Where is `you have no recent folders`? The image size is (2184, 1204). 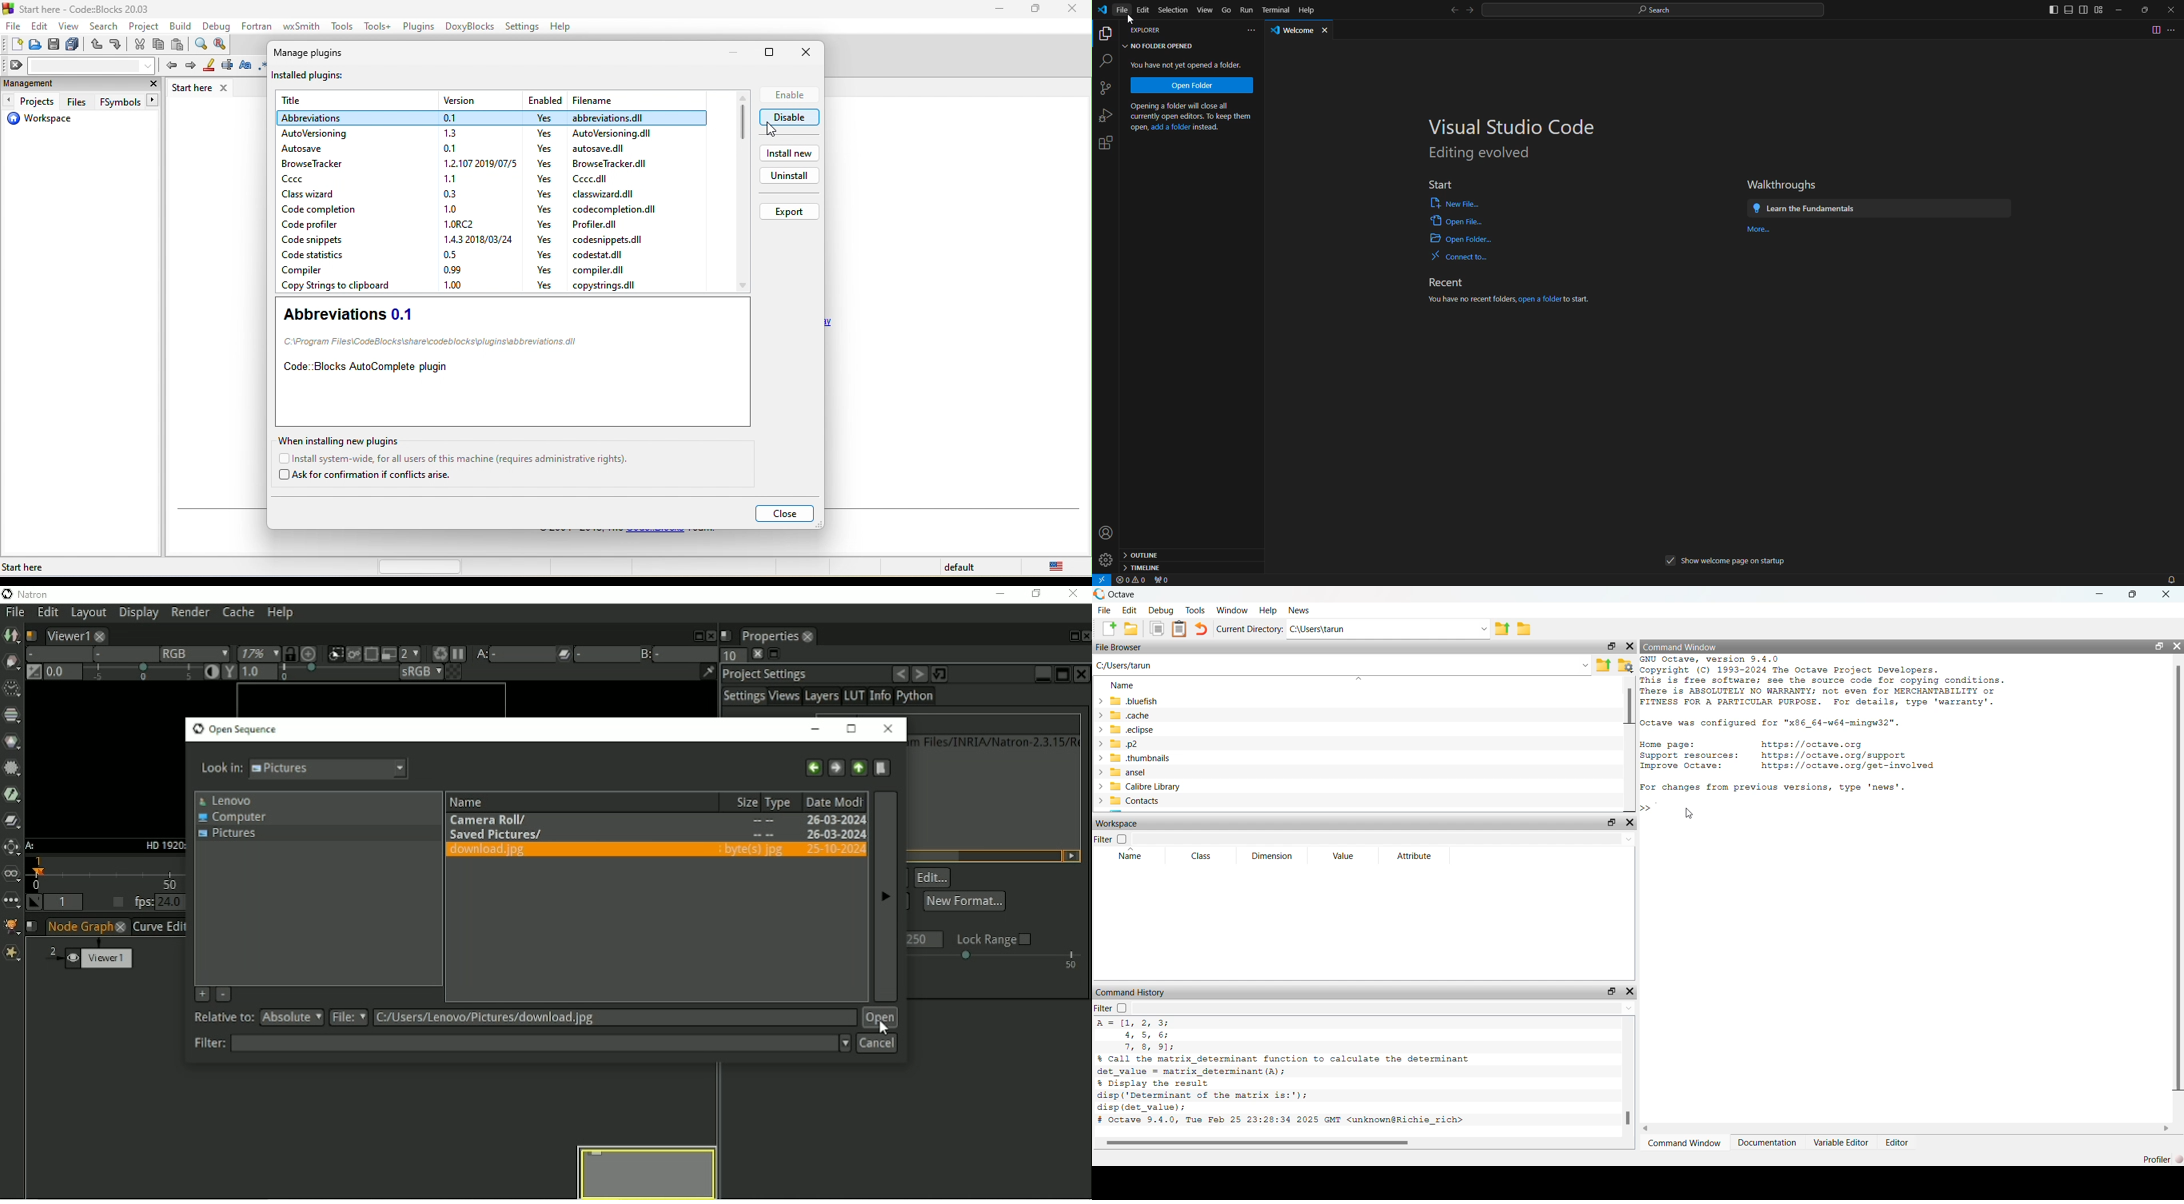
you have no recent folders is located at coordinates (1471, 300).